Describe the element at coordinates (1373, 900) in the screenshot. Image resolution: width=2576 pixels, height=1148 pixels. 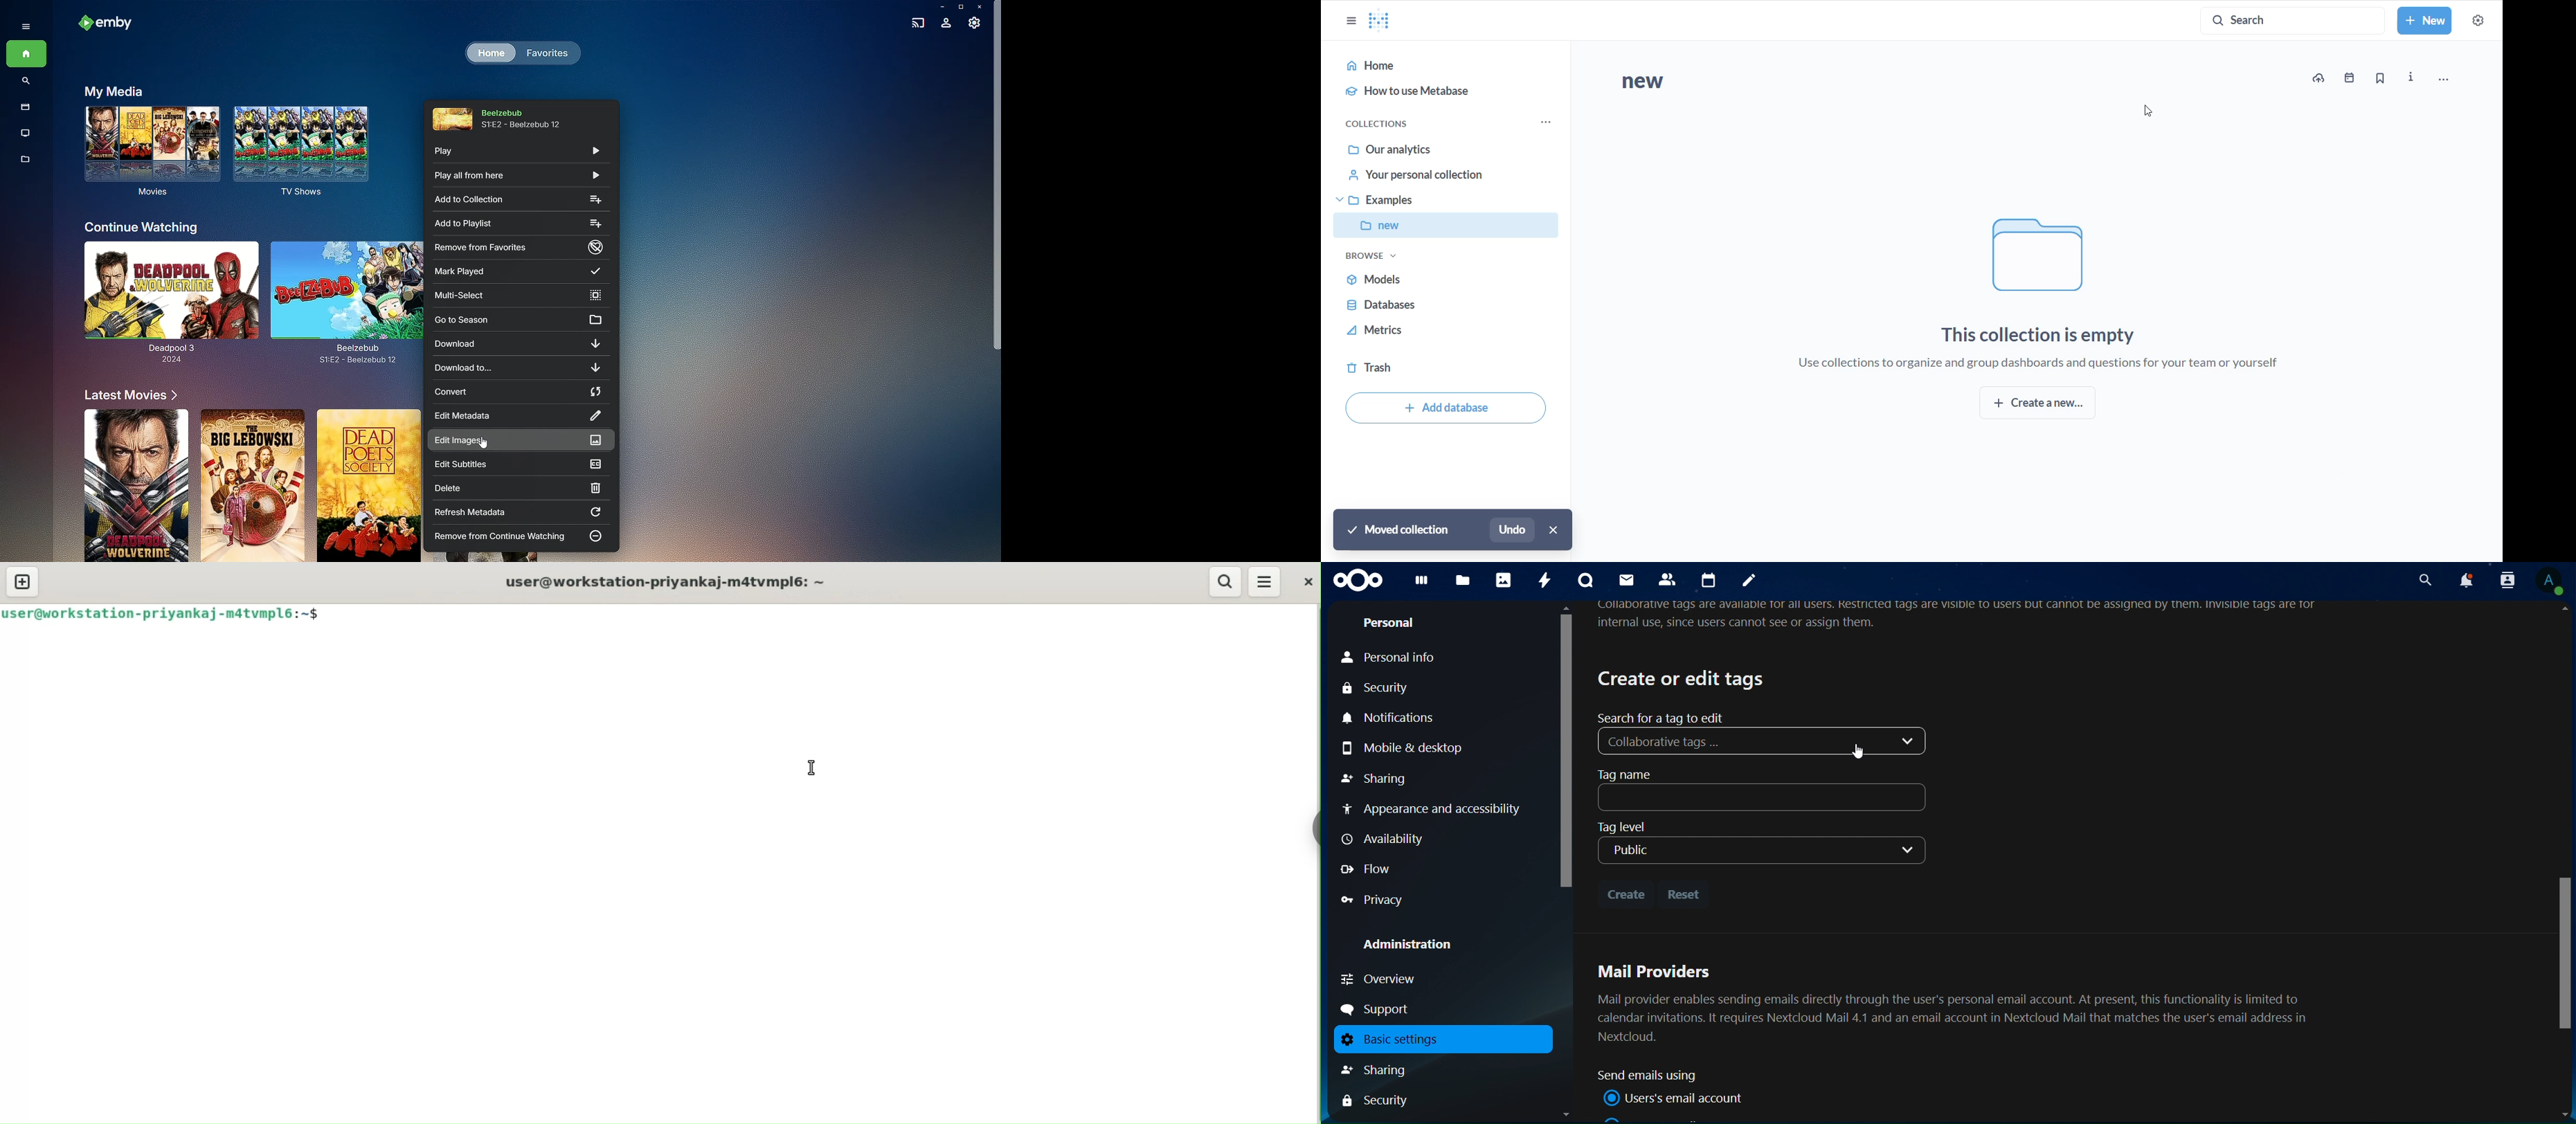
I see `privacy` at that location.